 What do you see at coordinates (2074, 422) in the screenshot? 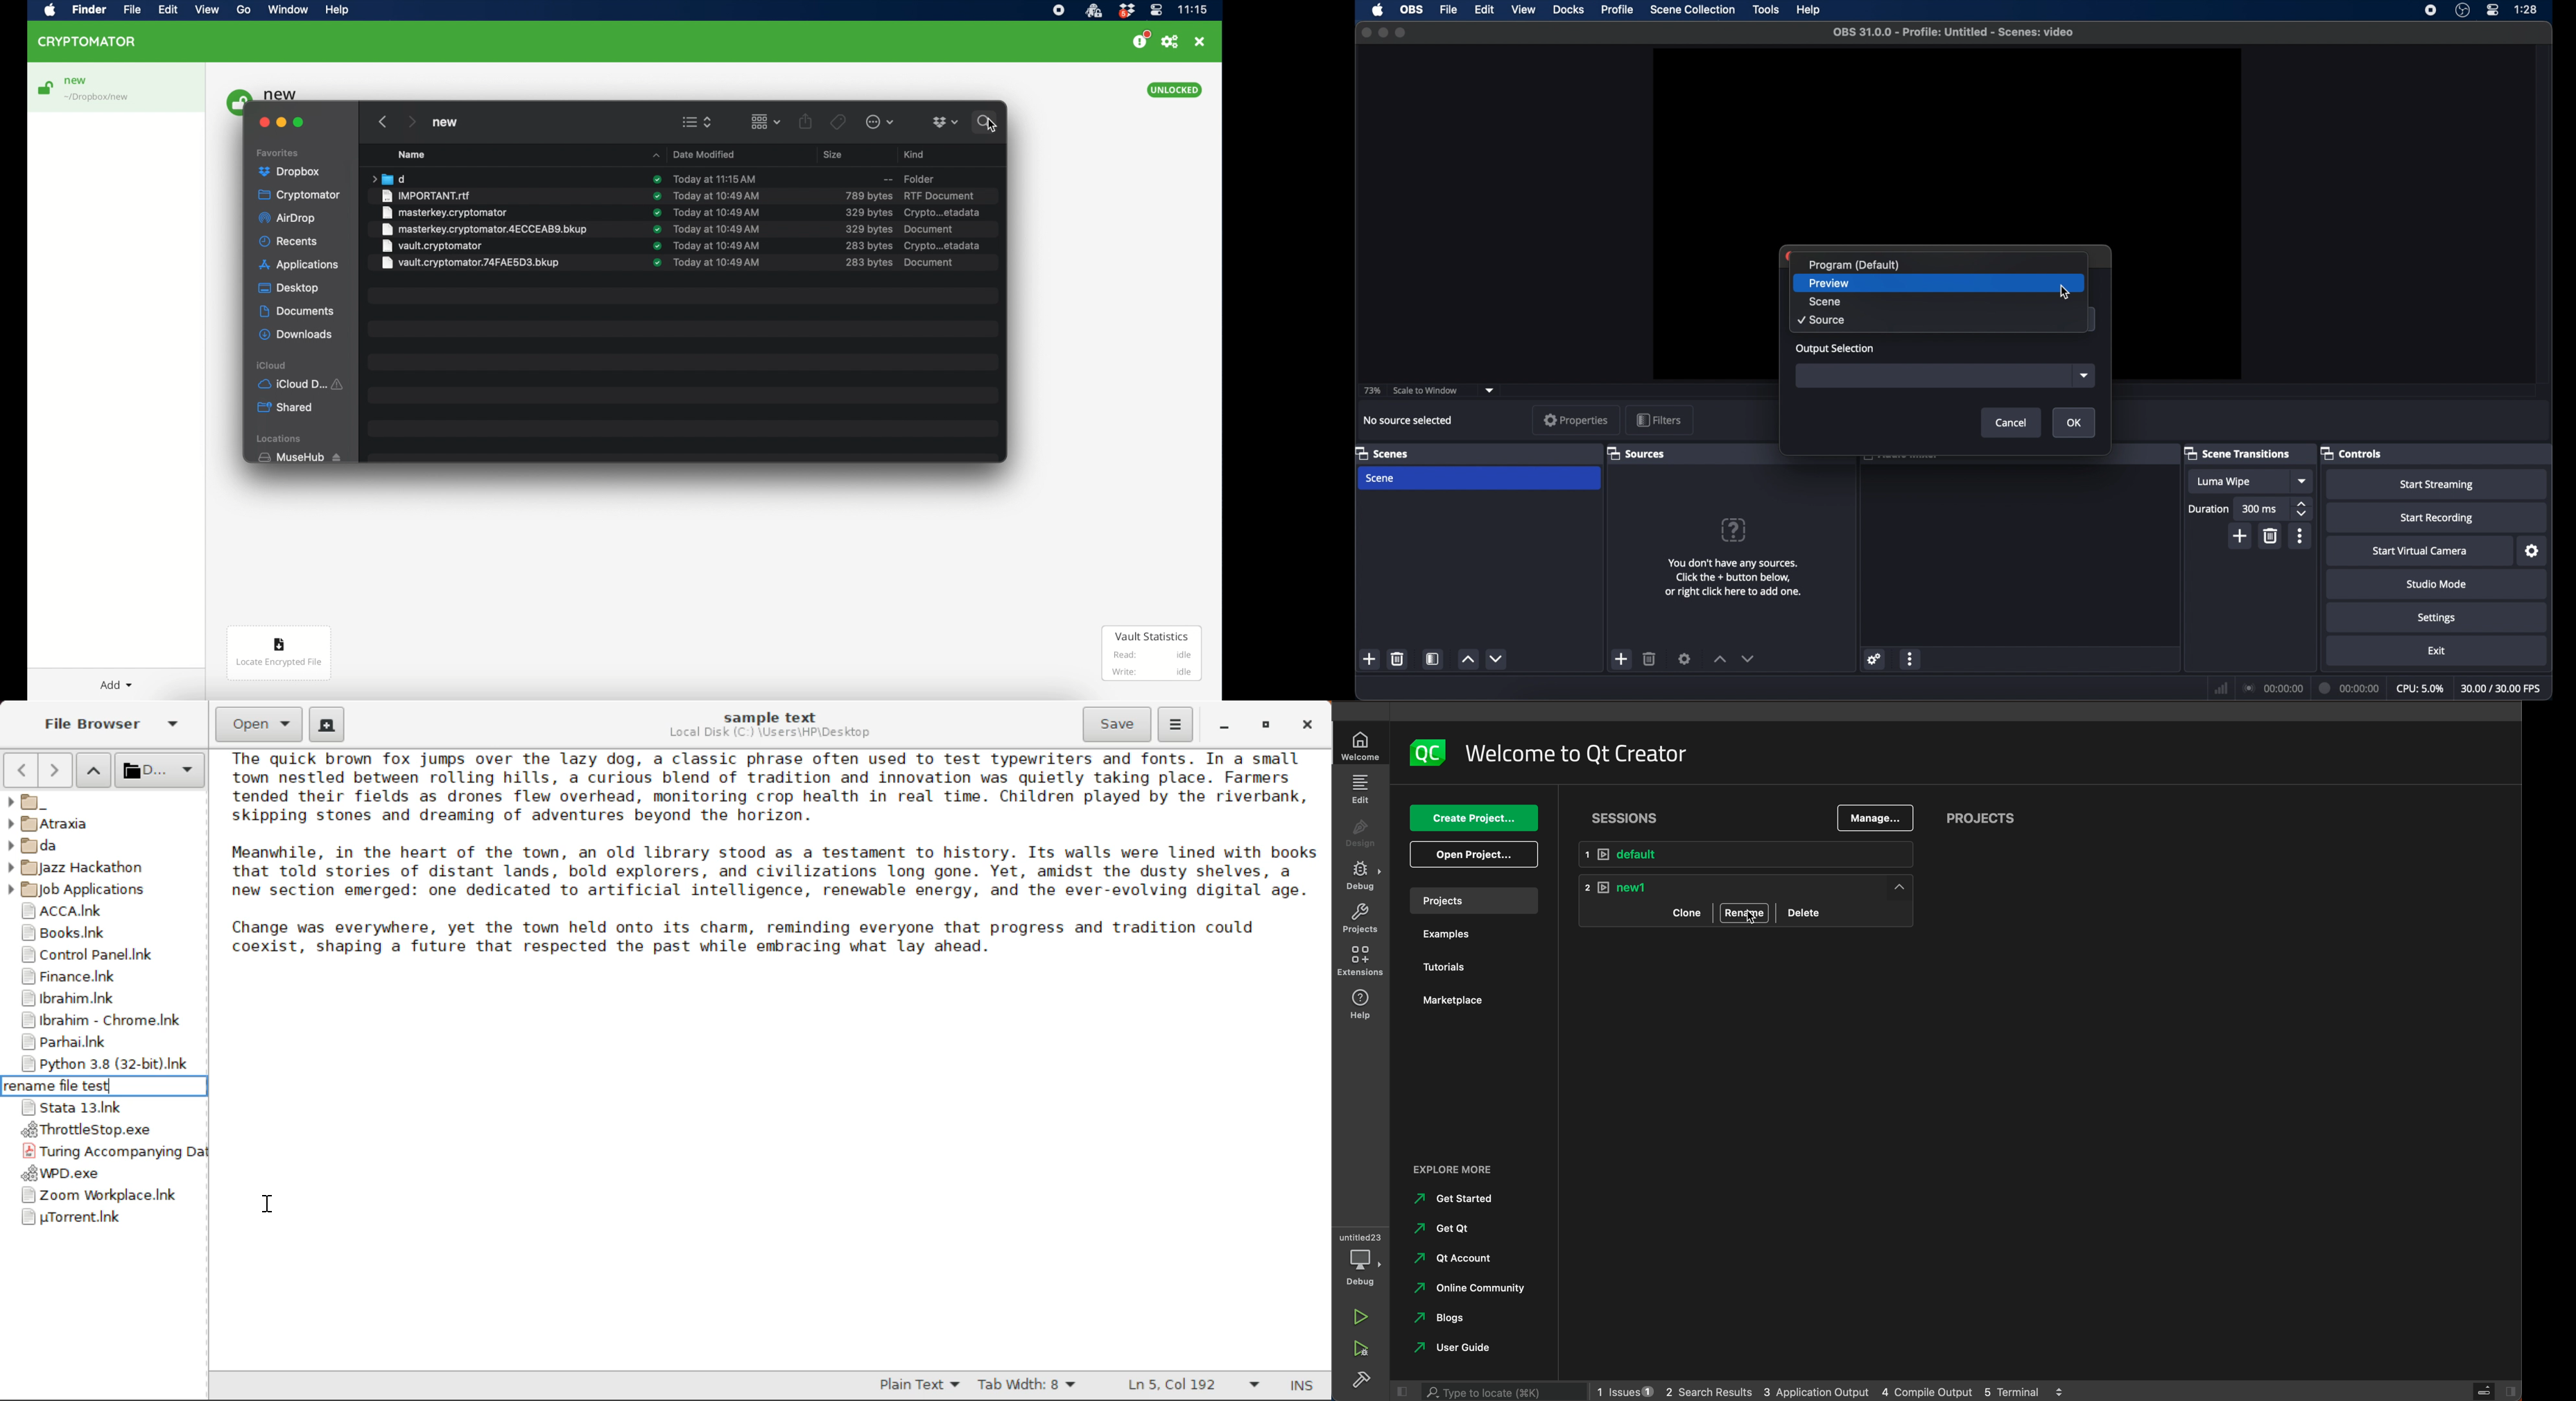
I see `ok` at bounding box center [2074, 422].